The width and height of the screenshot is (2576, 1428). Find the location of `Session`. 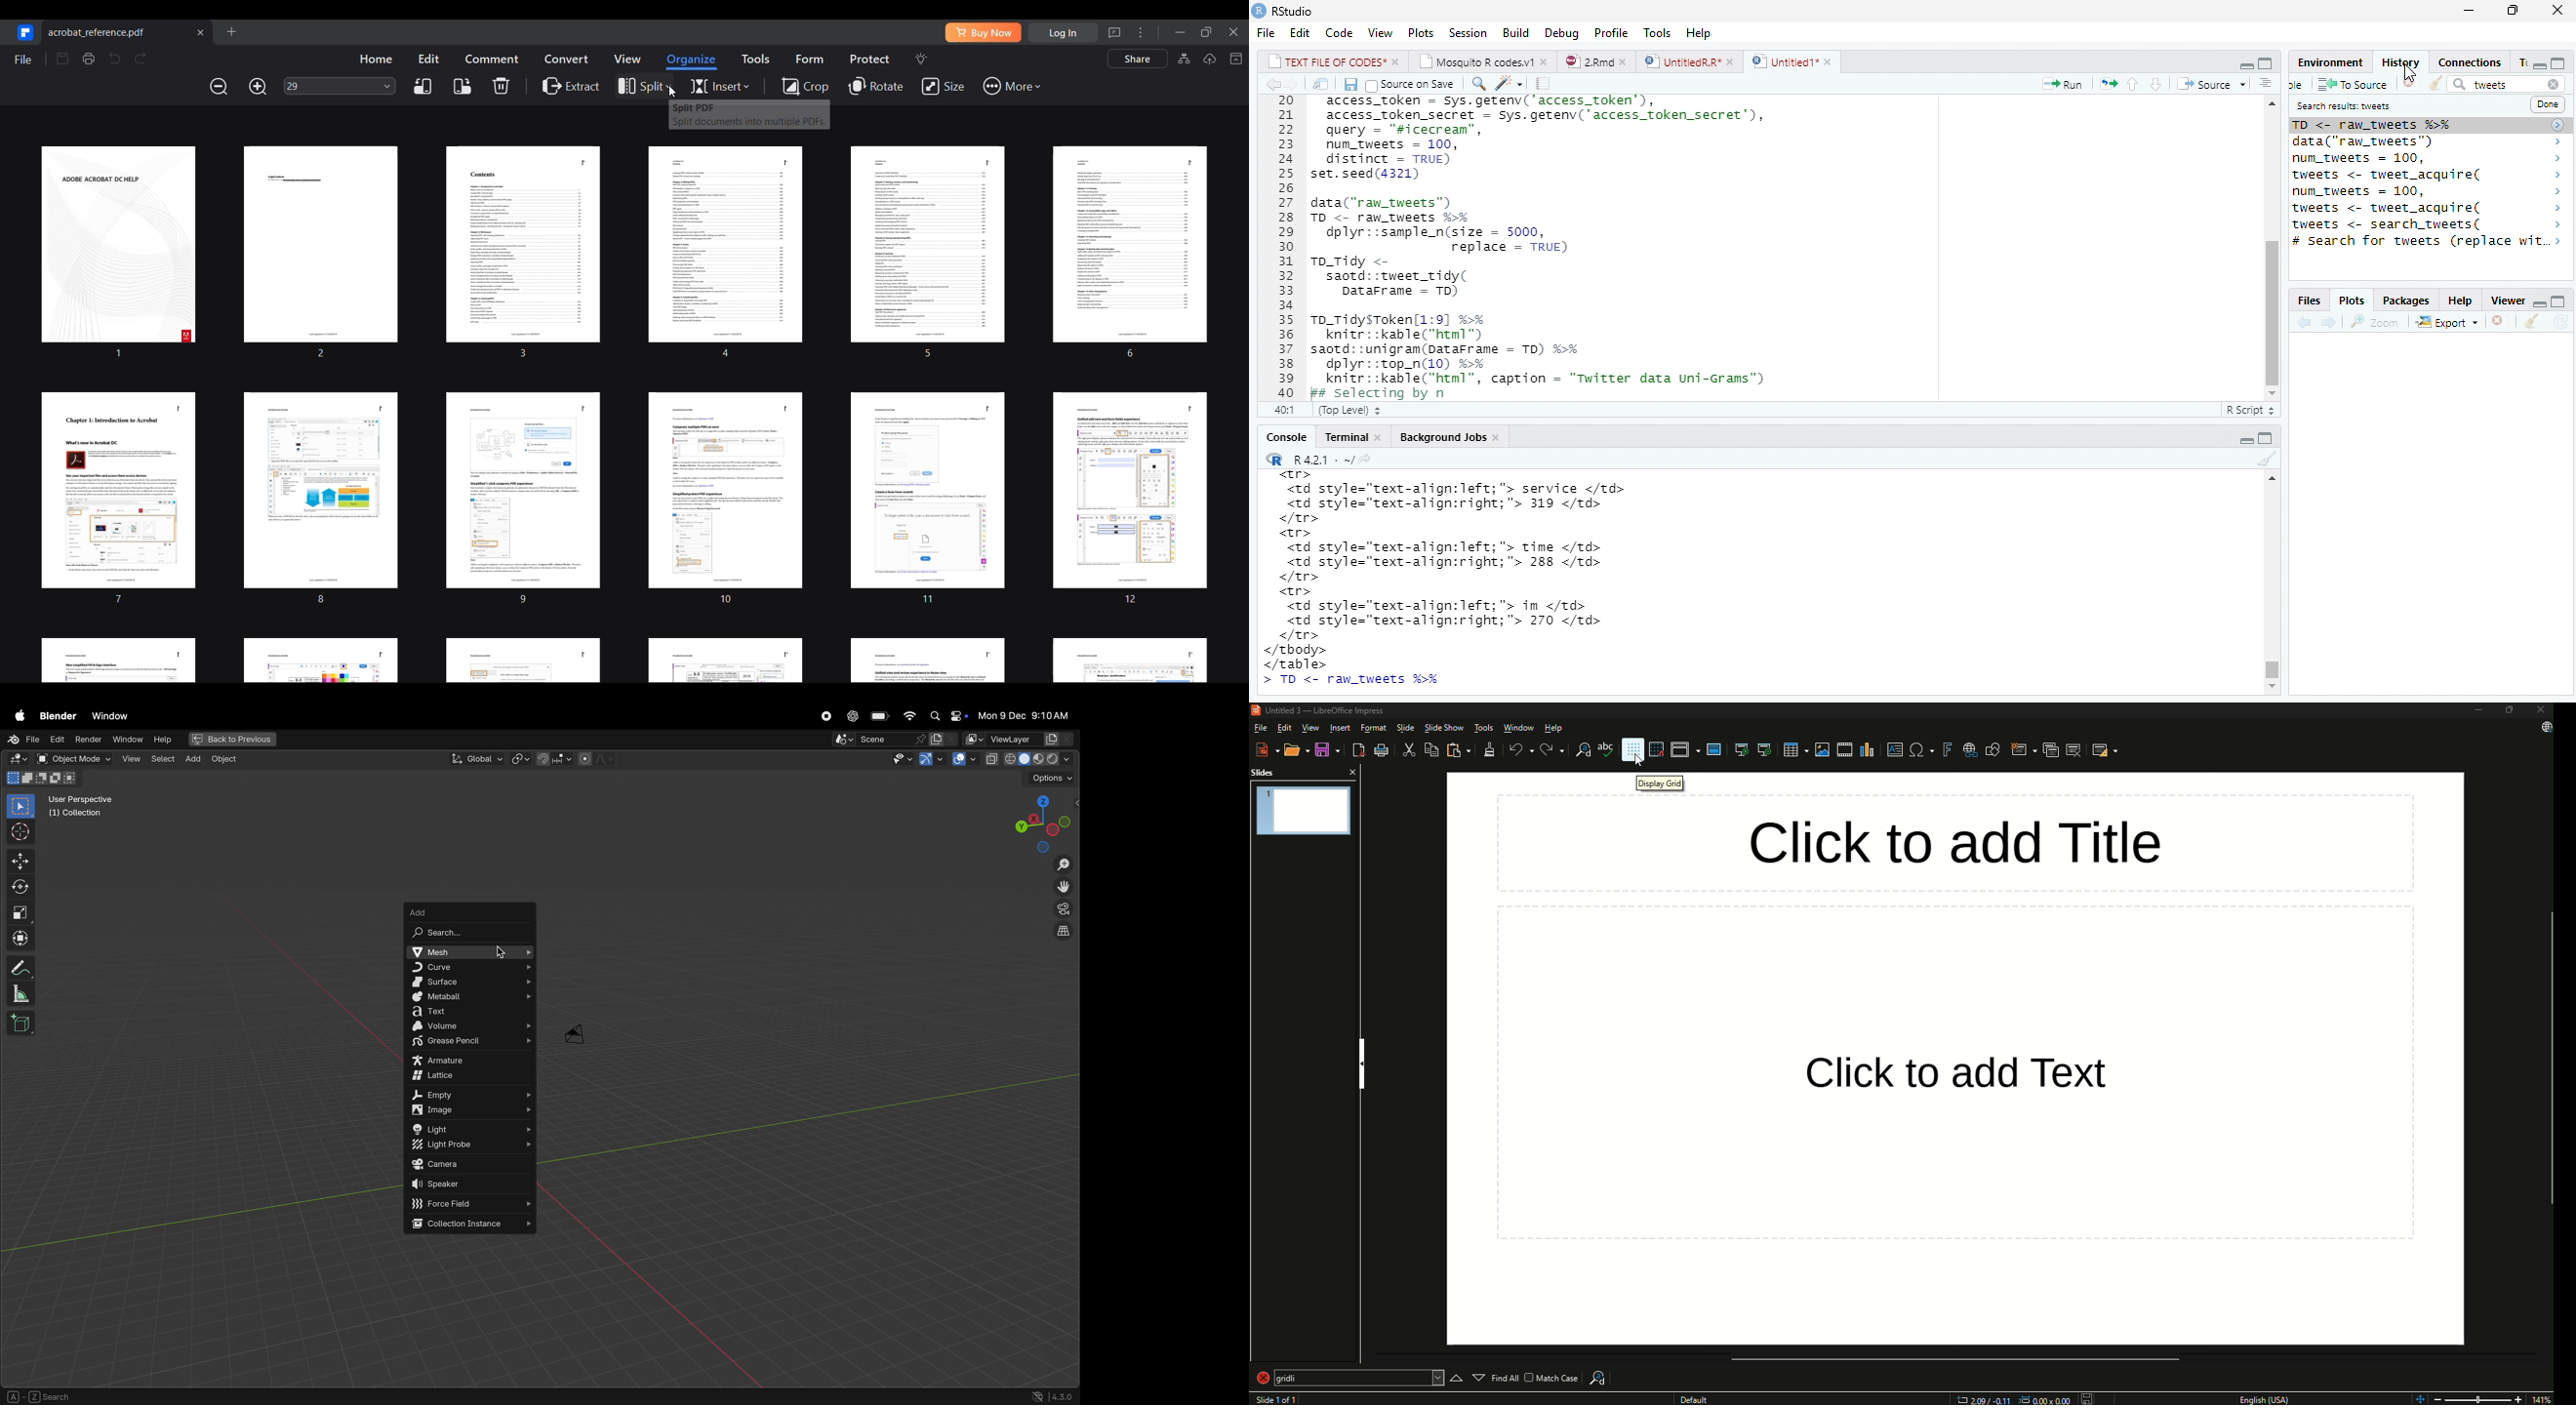

Session is located at coordinates (1467, 32).